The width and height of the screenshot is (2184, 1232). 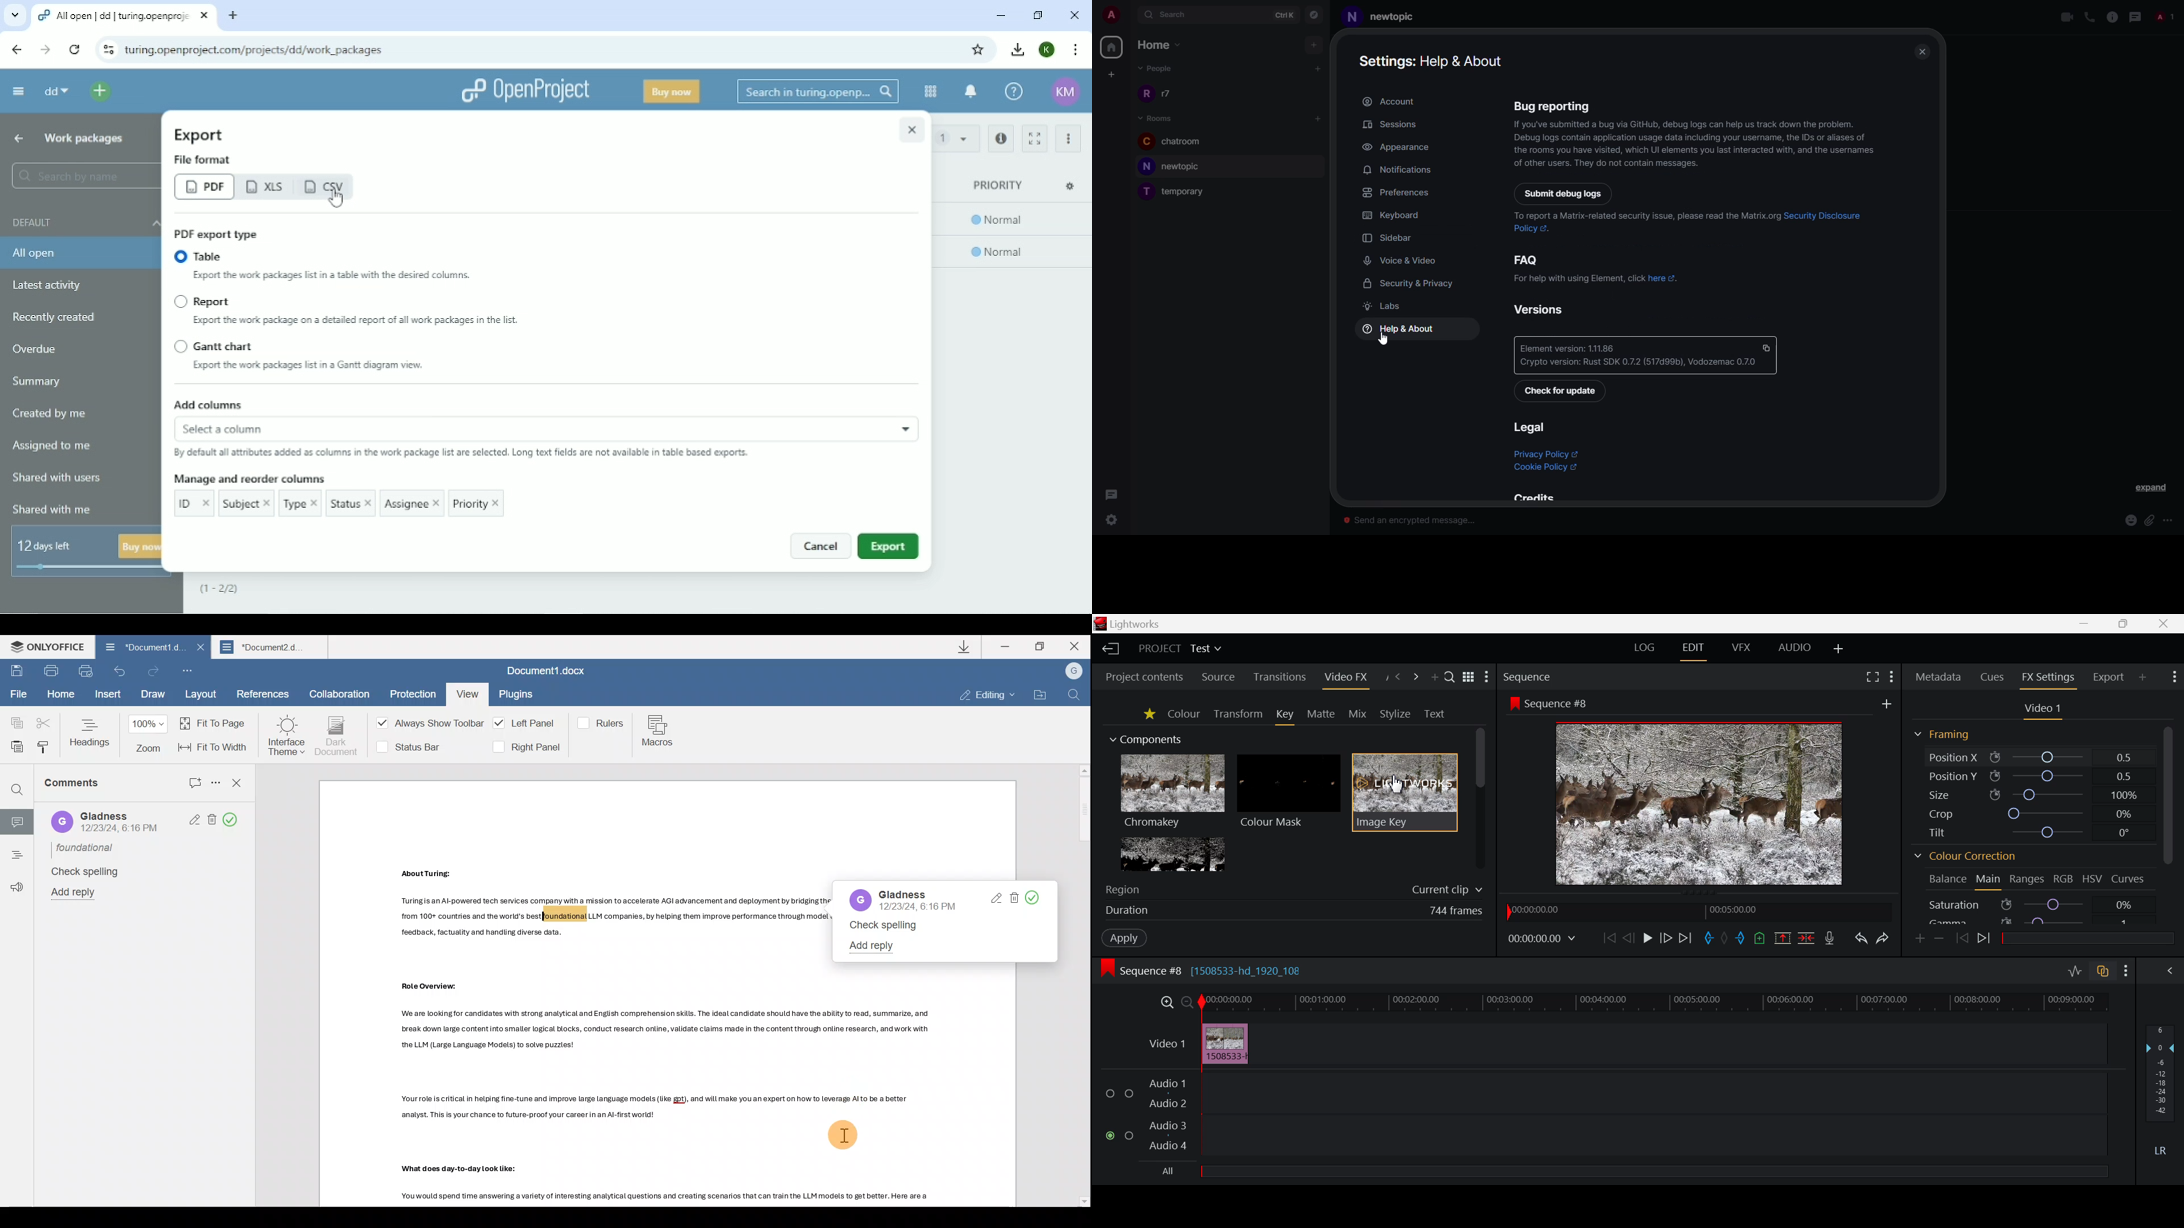 What do you see at coordinates (44, 719) in the screenshot?
I see `Cut` at bounding box center [44, 719].